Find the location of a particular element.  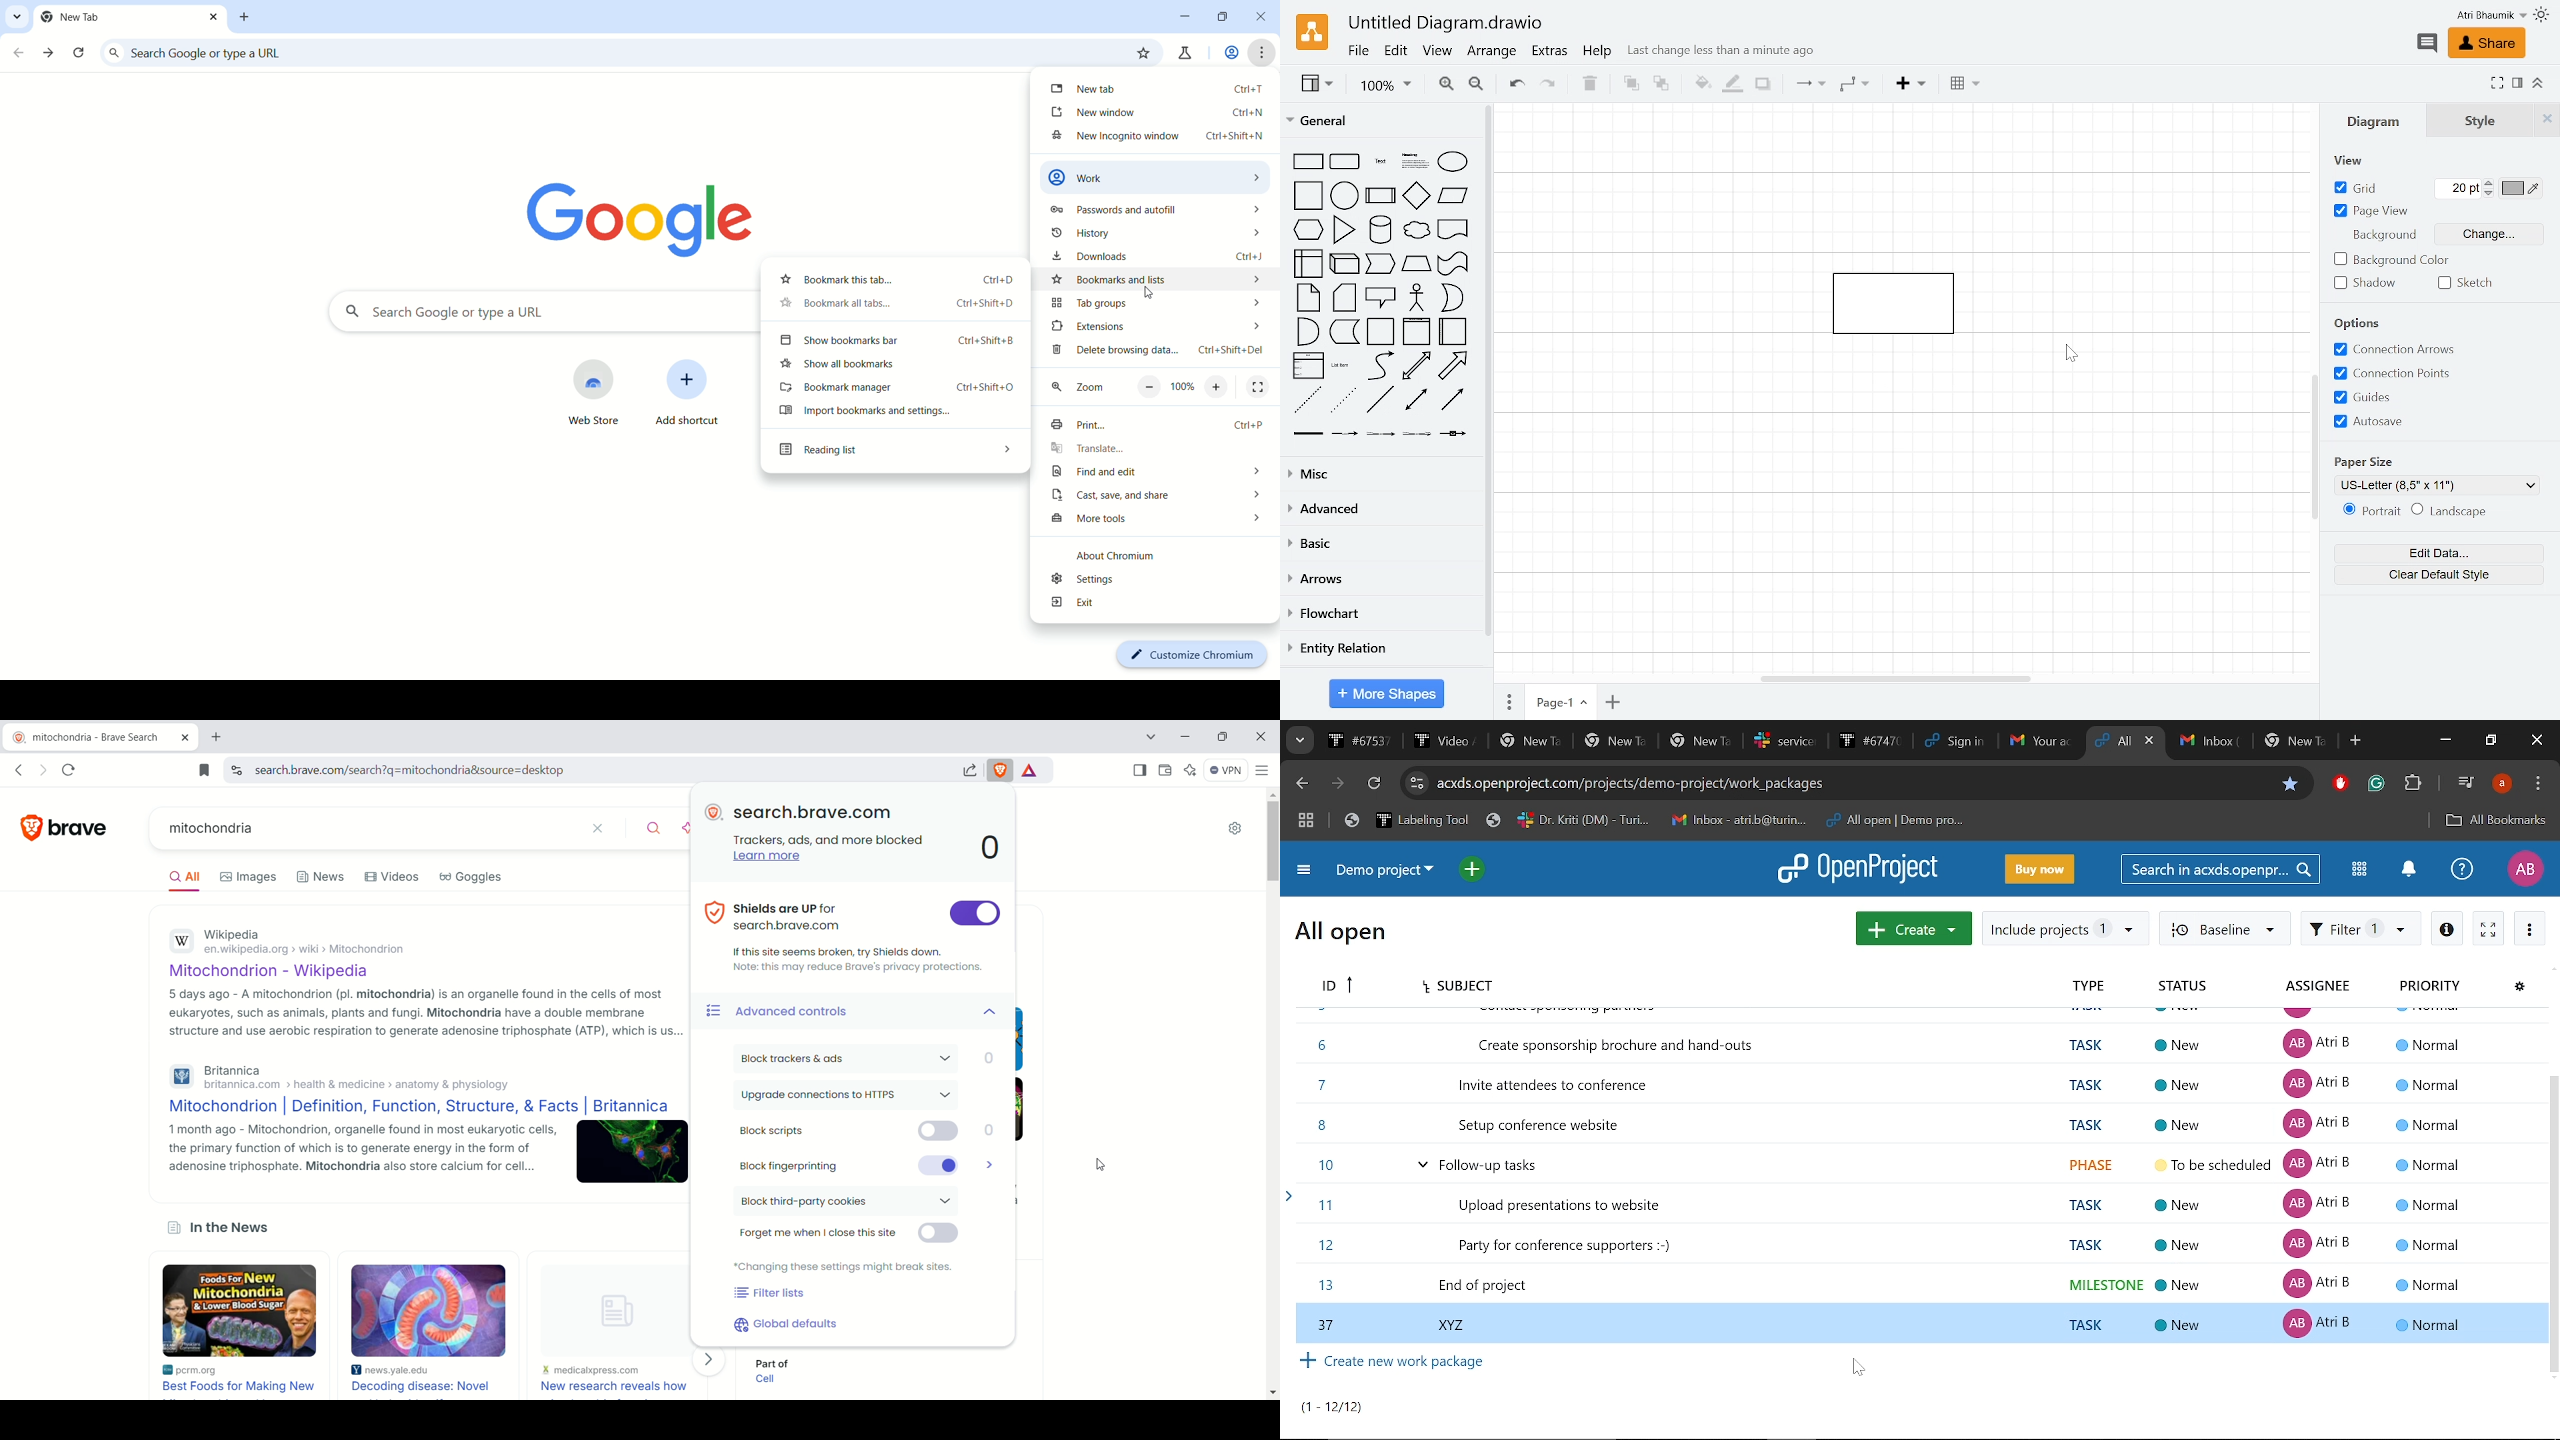

more tools is located at coordinates (1155, 521).